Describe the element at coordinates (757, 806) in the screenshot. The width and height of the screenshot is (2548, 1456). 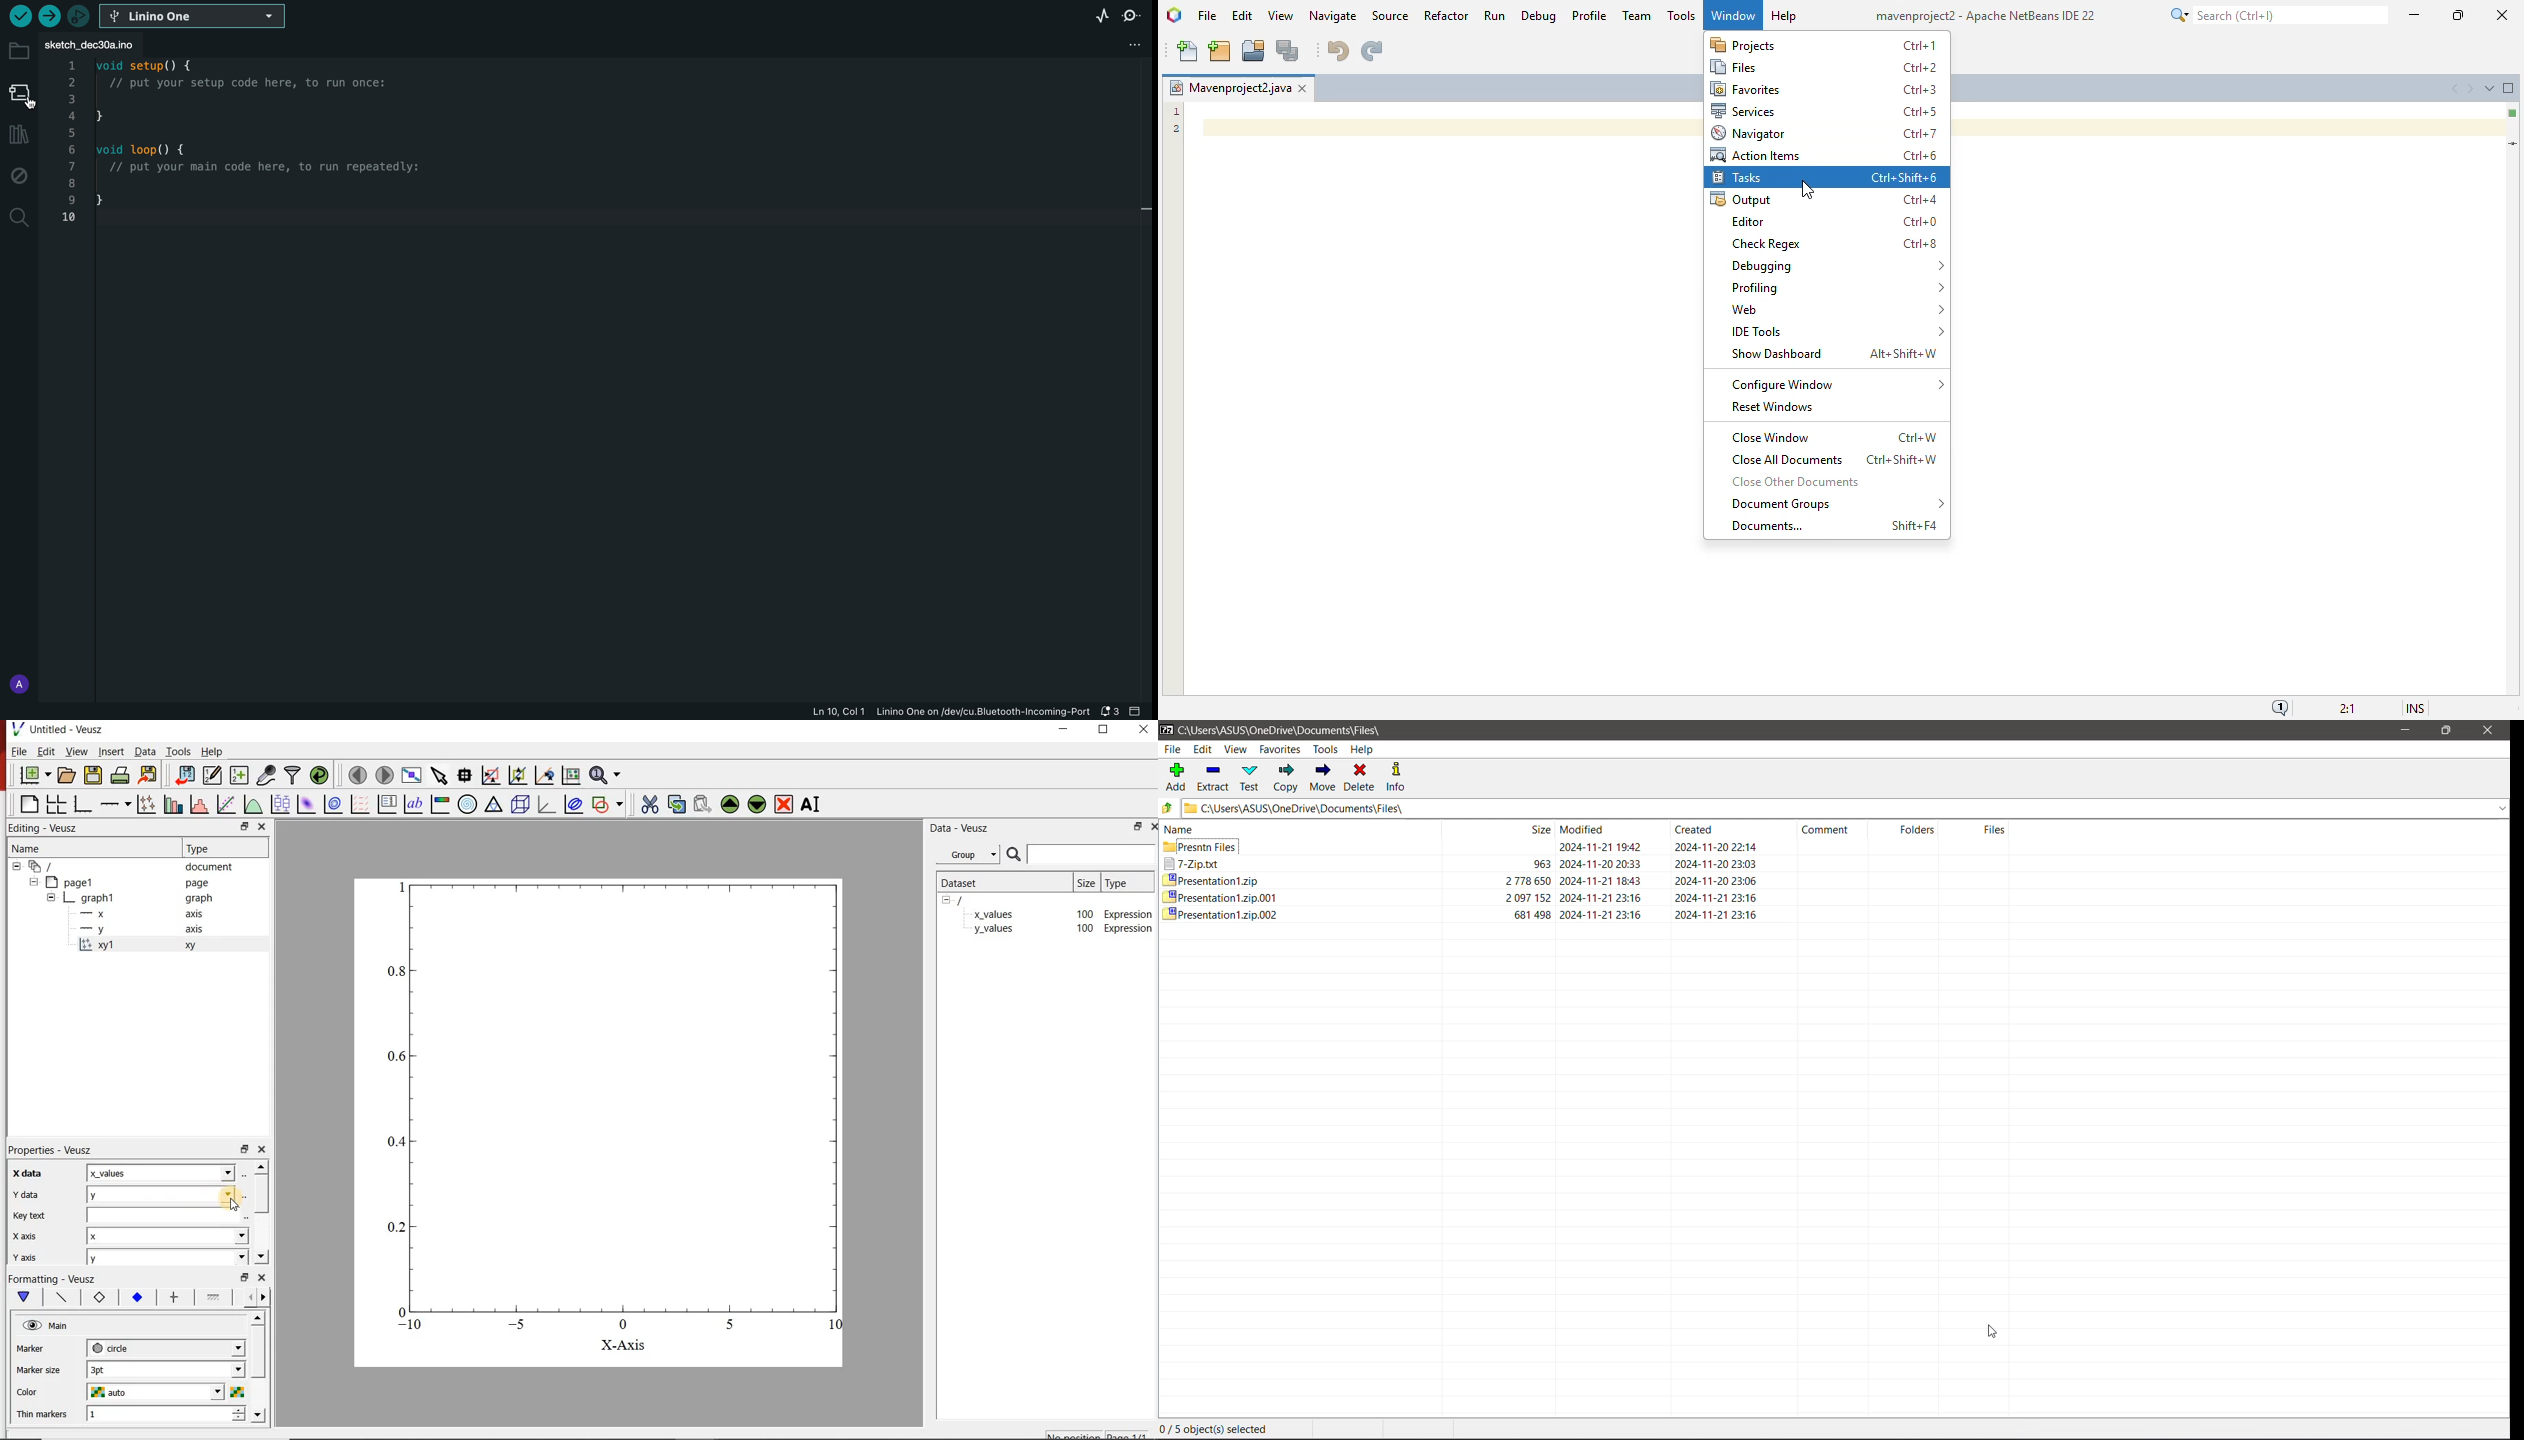
I see `move down the selected widget` at that location.